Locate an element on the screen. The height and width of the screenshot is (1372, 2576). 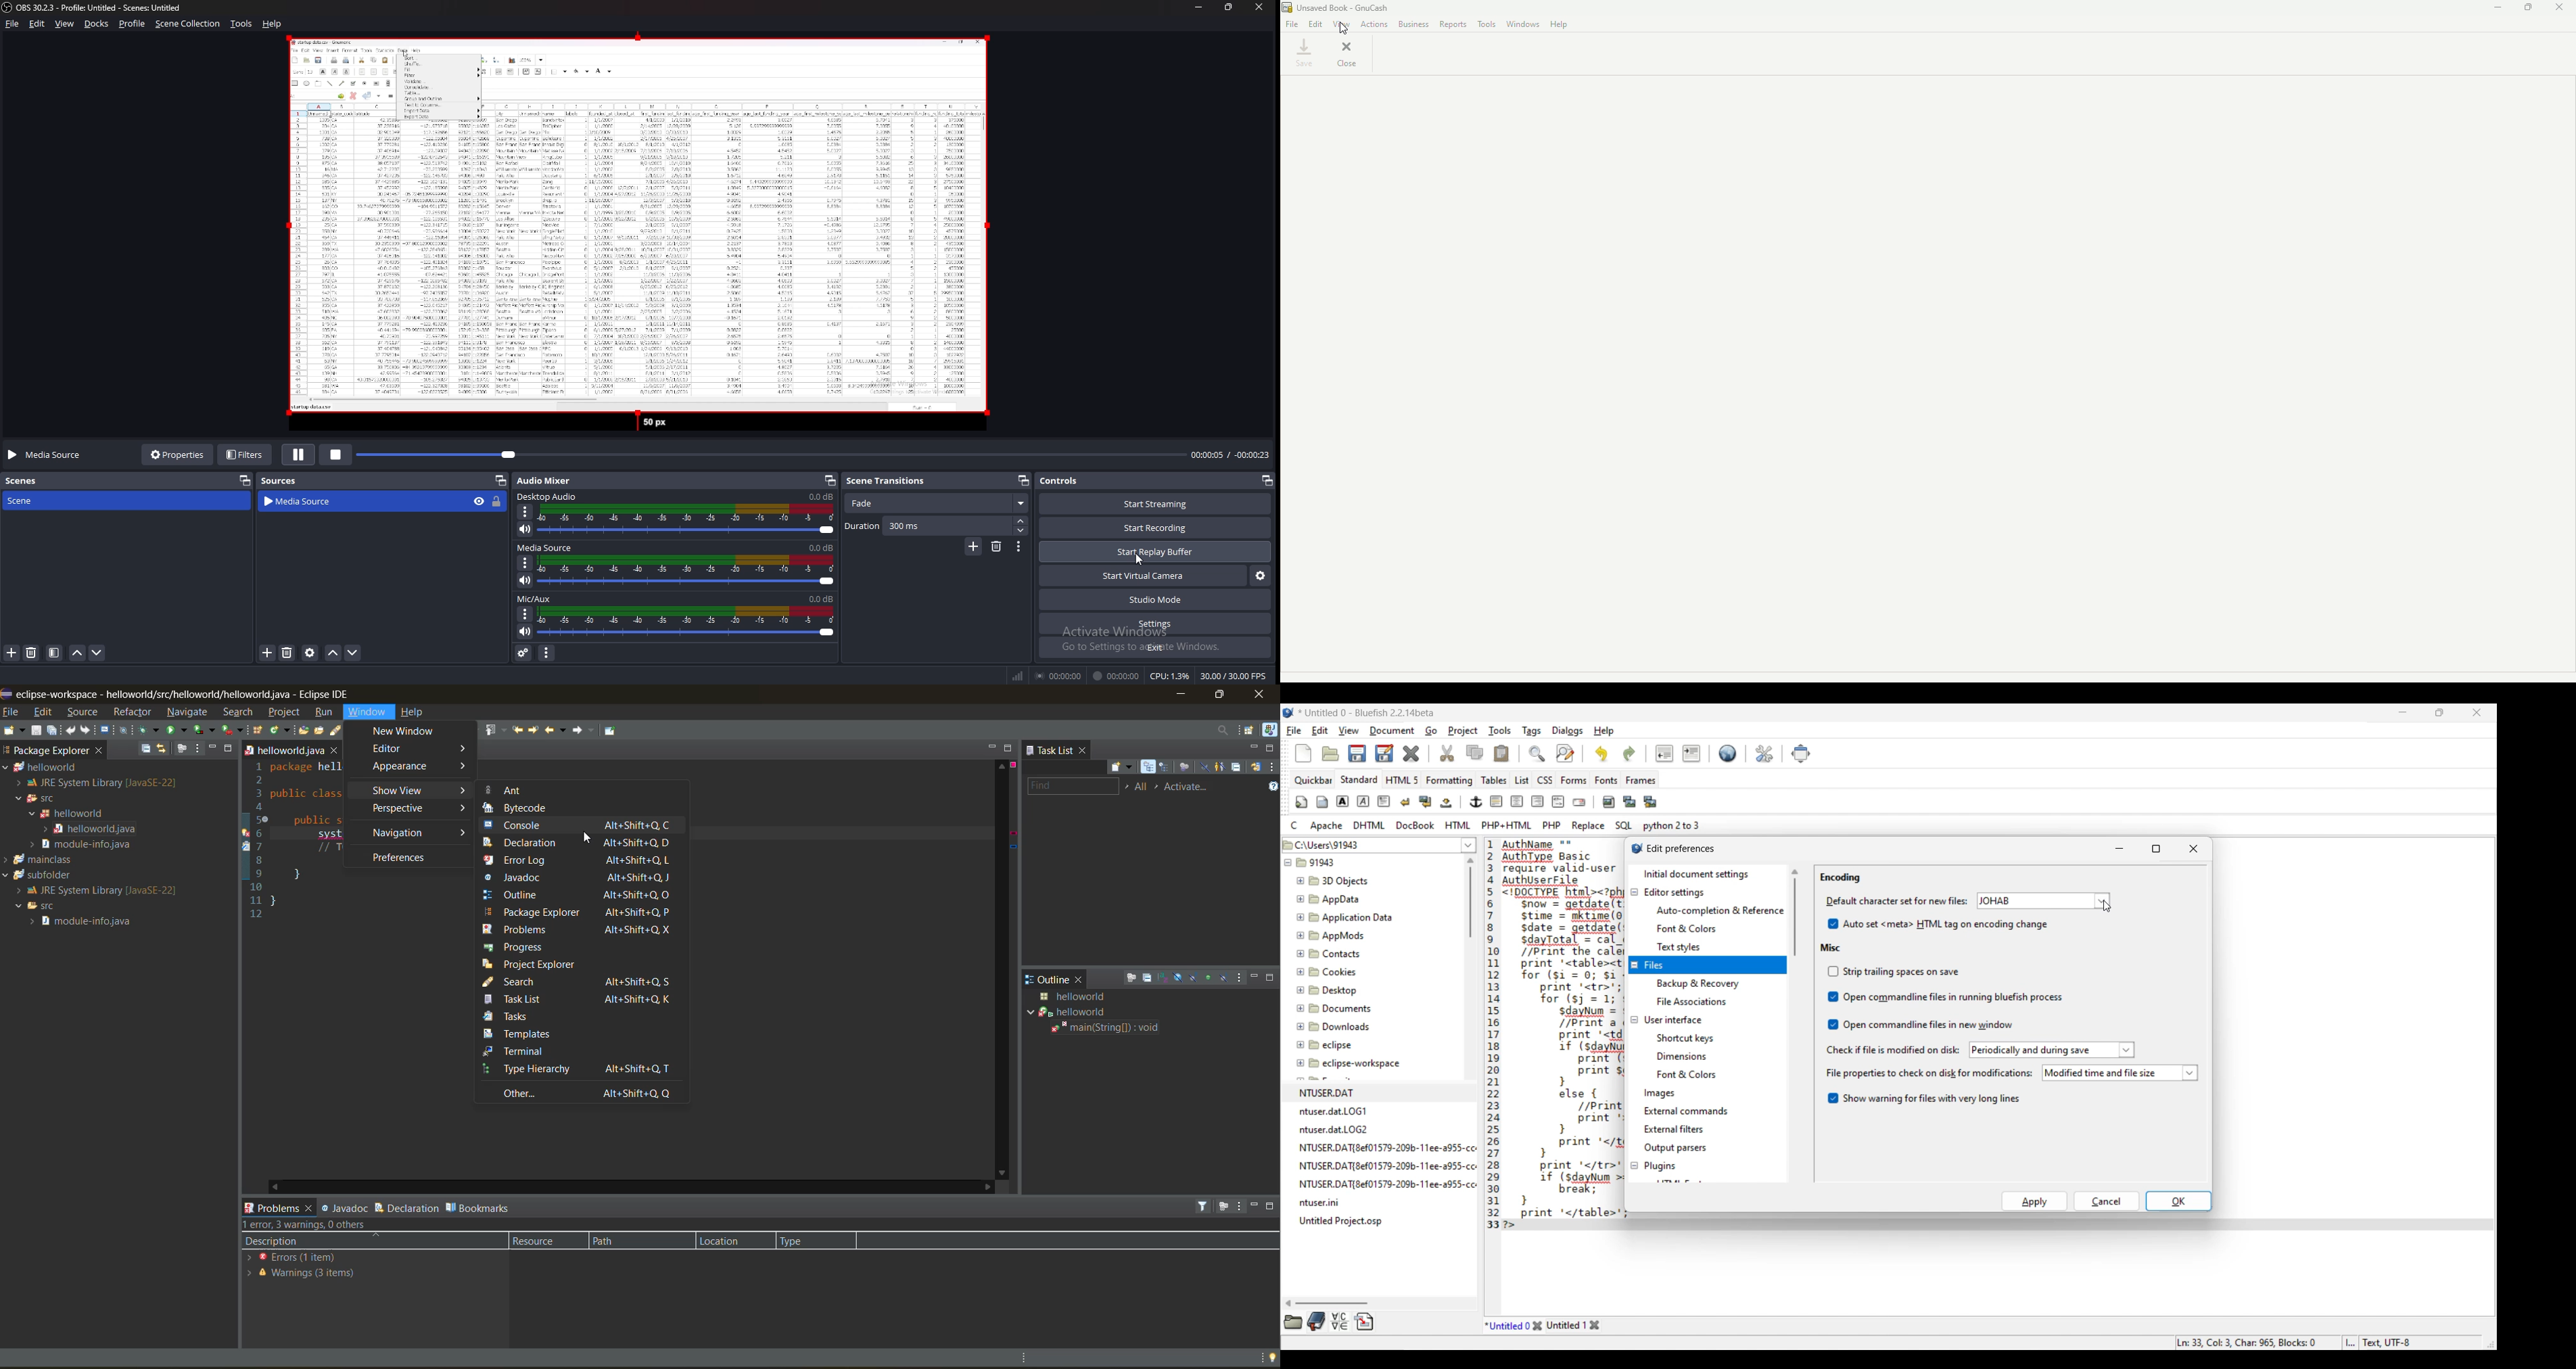
studio mode is located at coordinates (1155, 599).